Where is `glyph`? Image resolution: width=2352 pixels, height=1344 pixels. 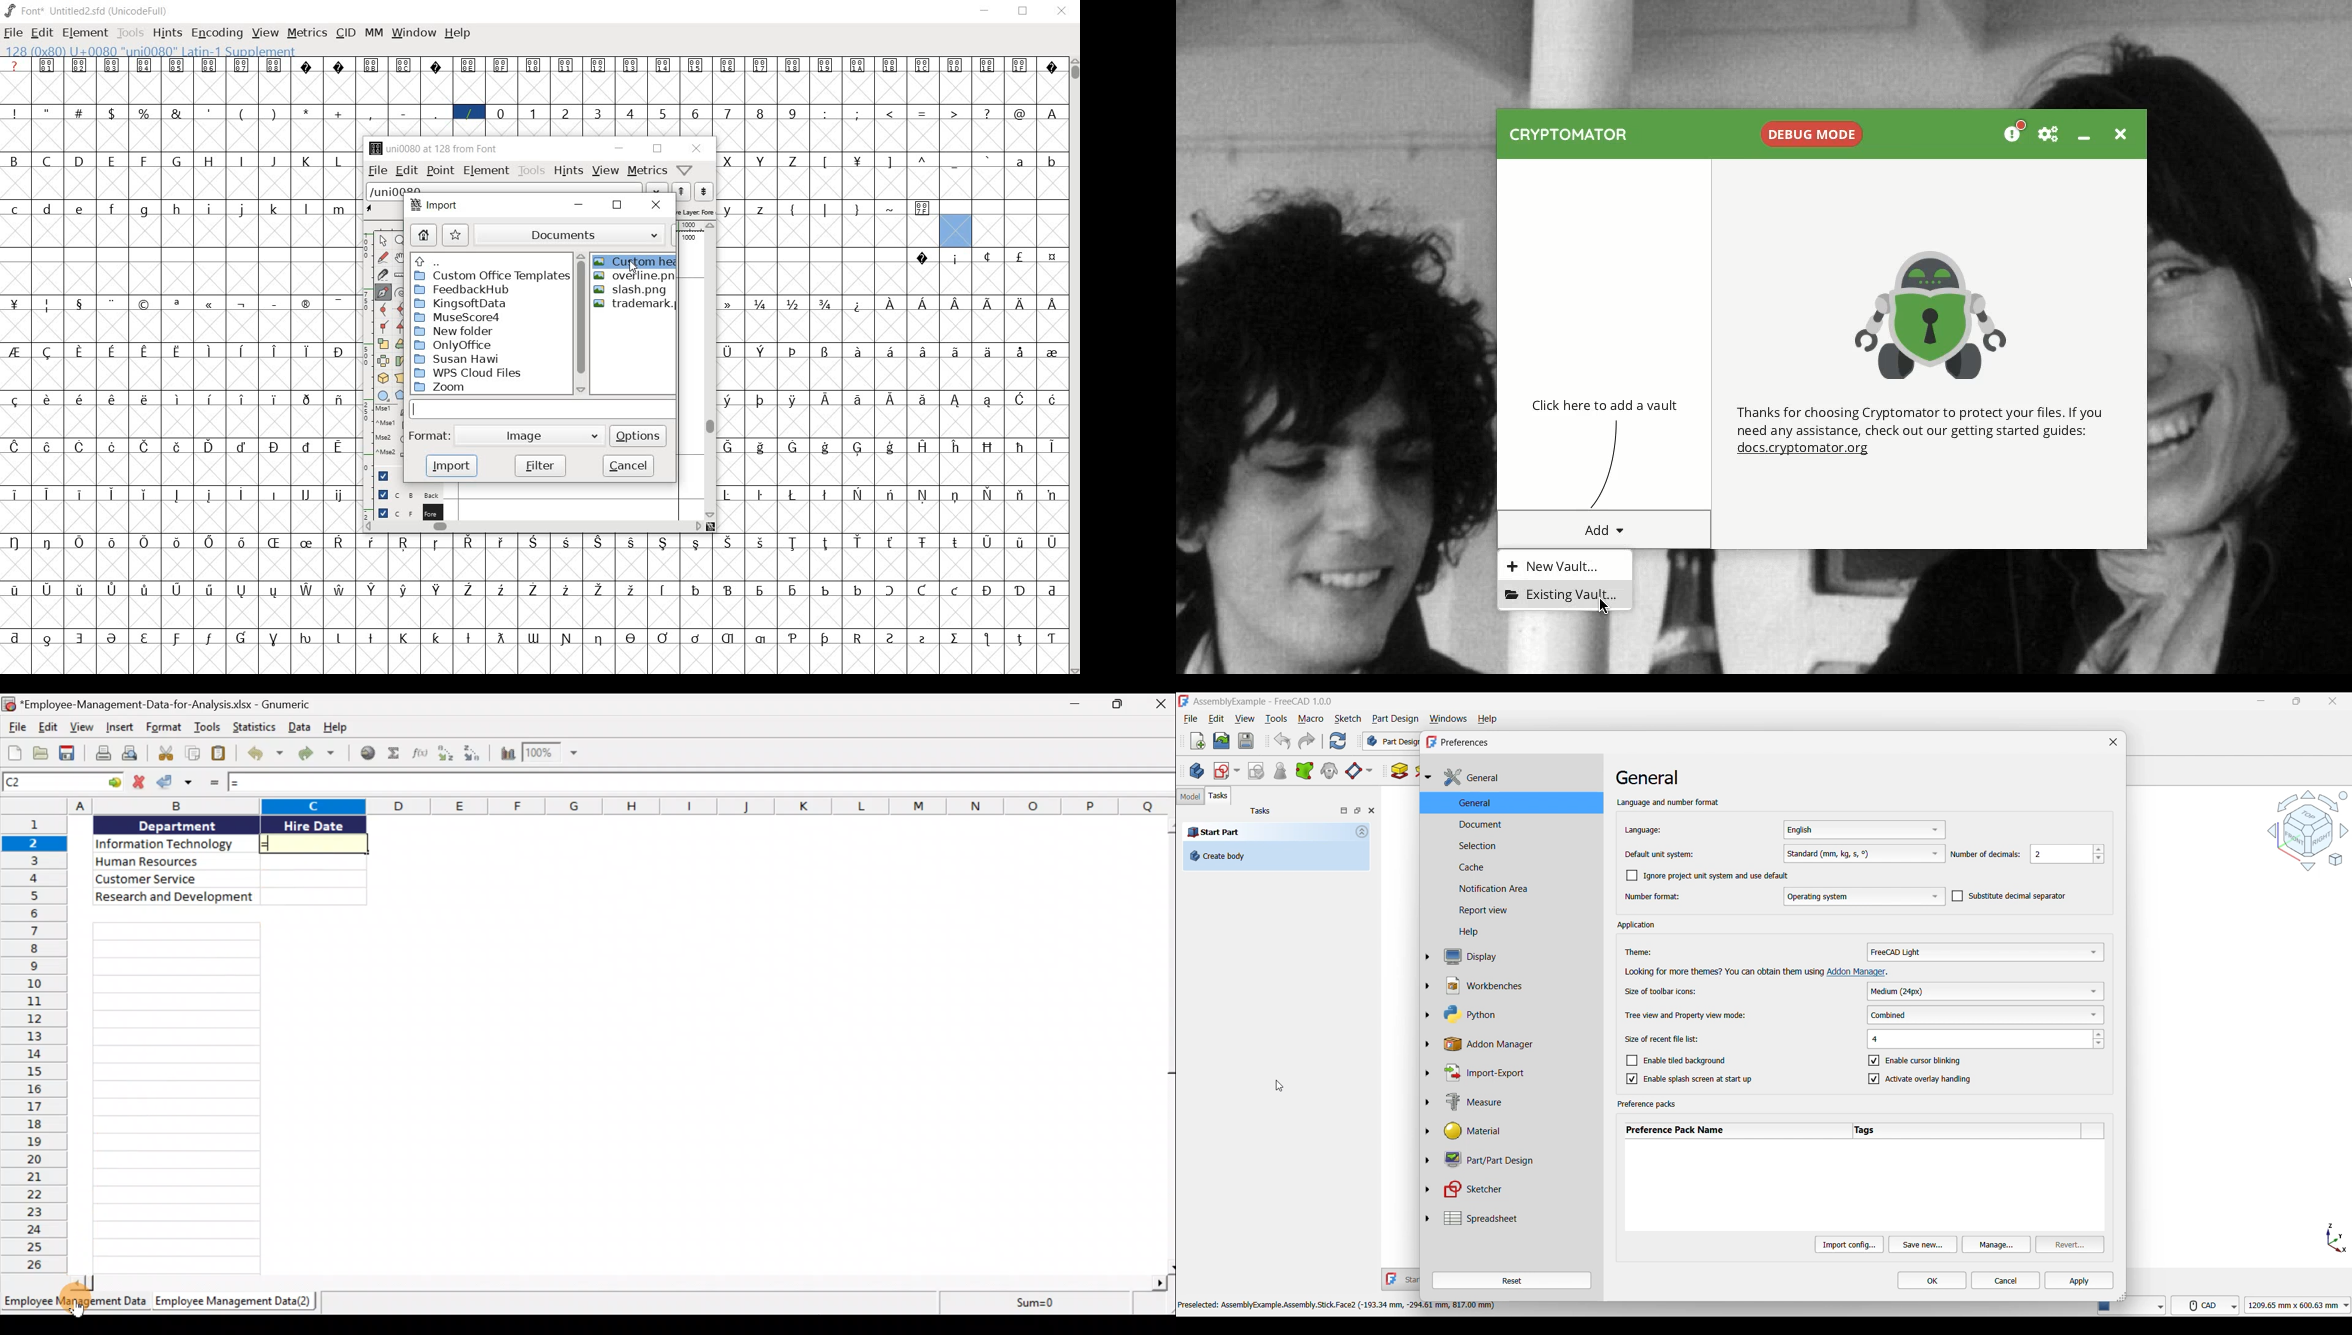
glyph is located at coordinates (210, 399).